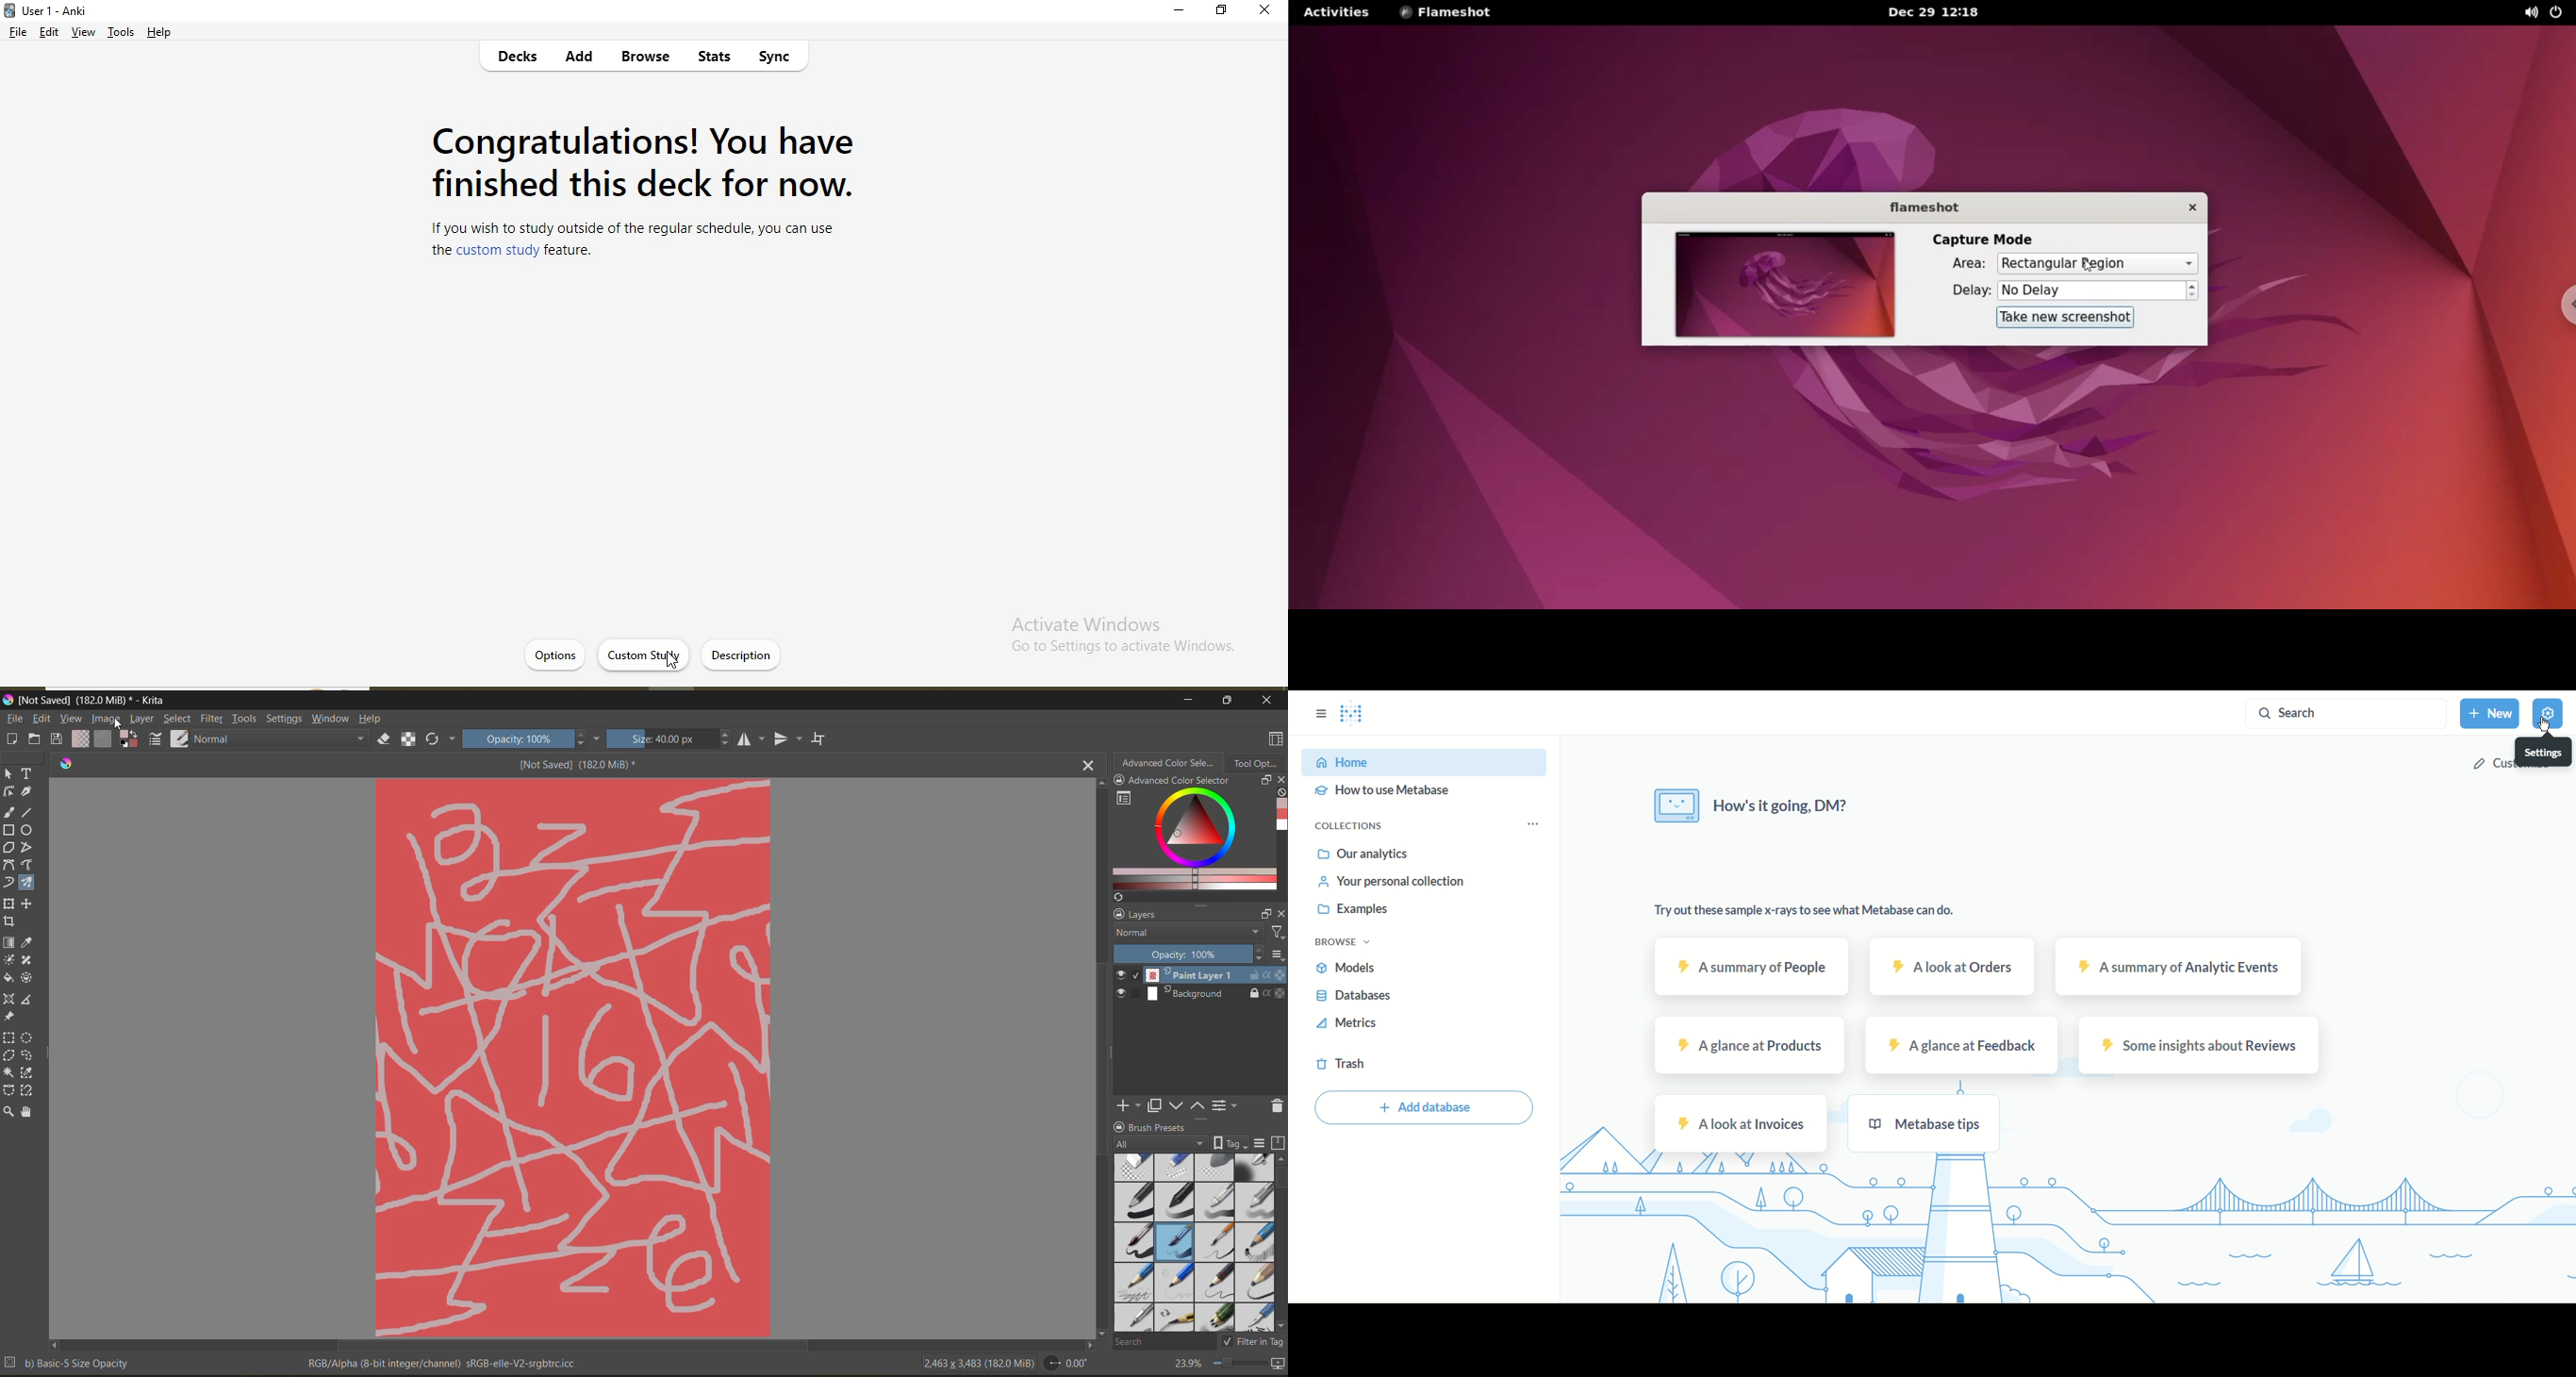 This screenshot has height=1400, width=2576. Describe the element at coordinates (1949, 965) in the screenshot. I see `a look at orders` at that location.